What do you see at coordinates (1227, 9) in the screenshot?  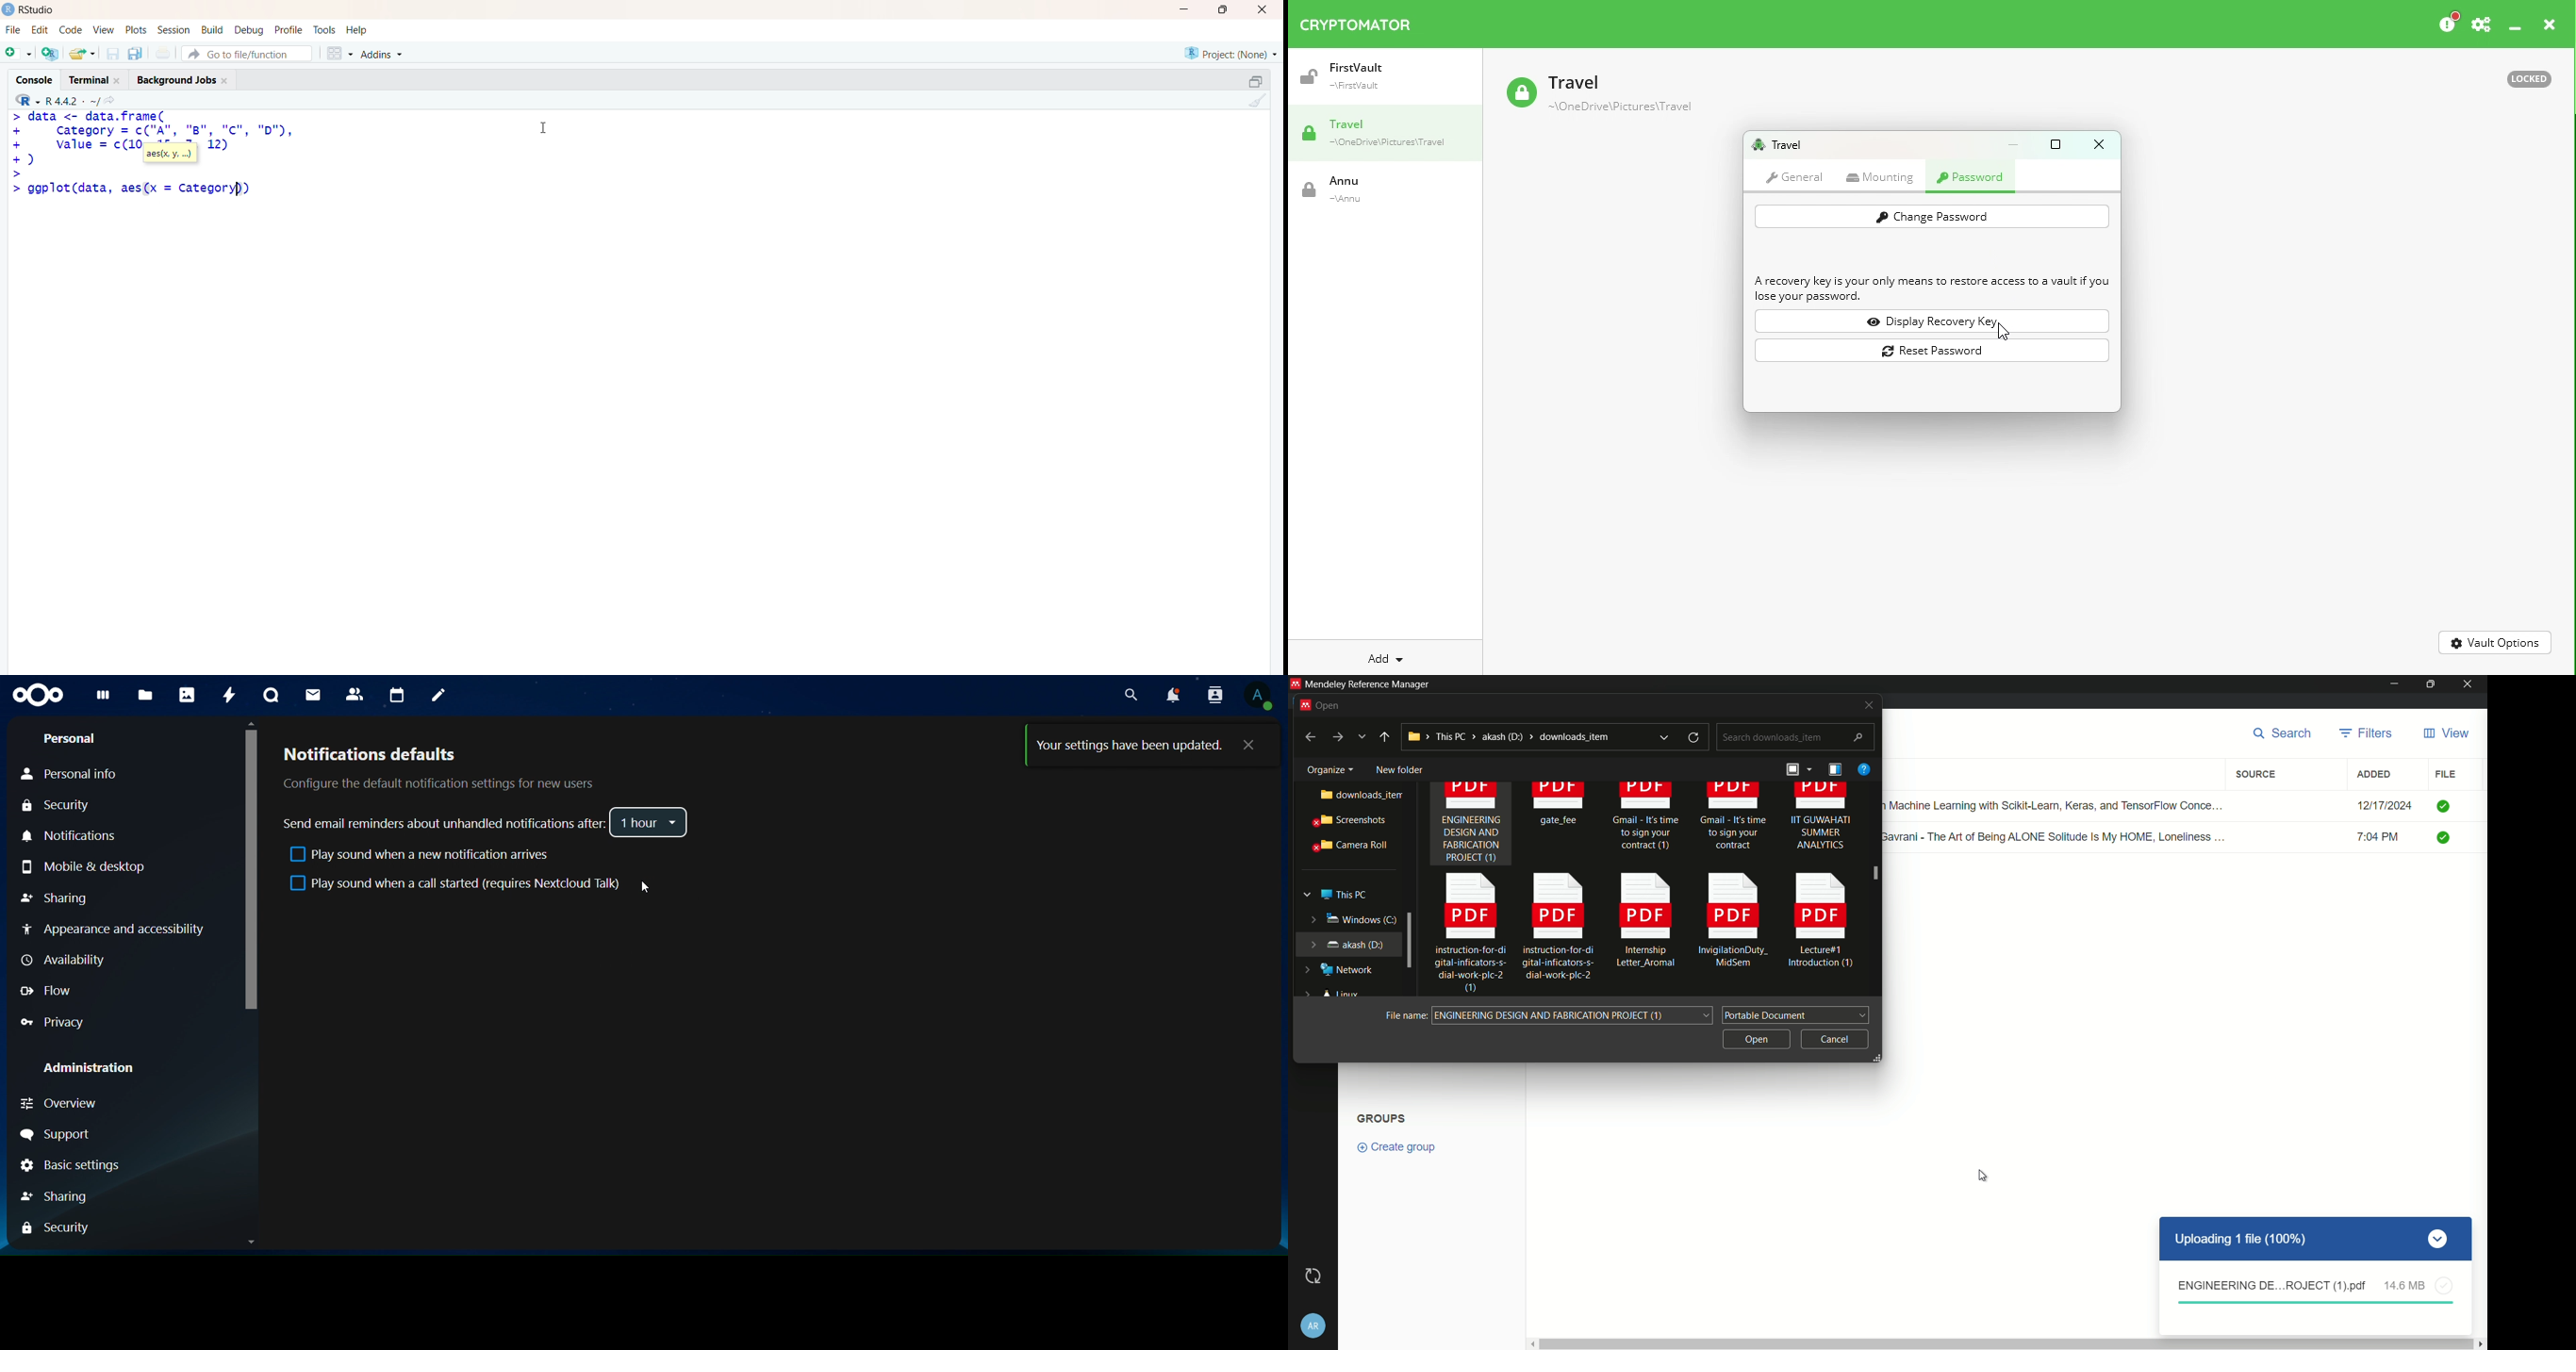 I see `maximize` at bounding box center [1227, 9].